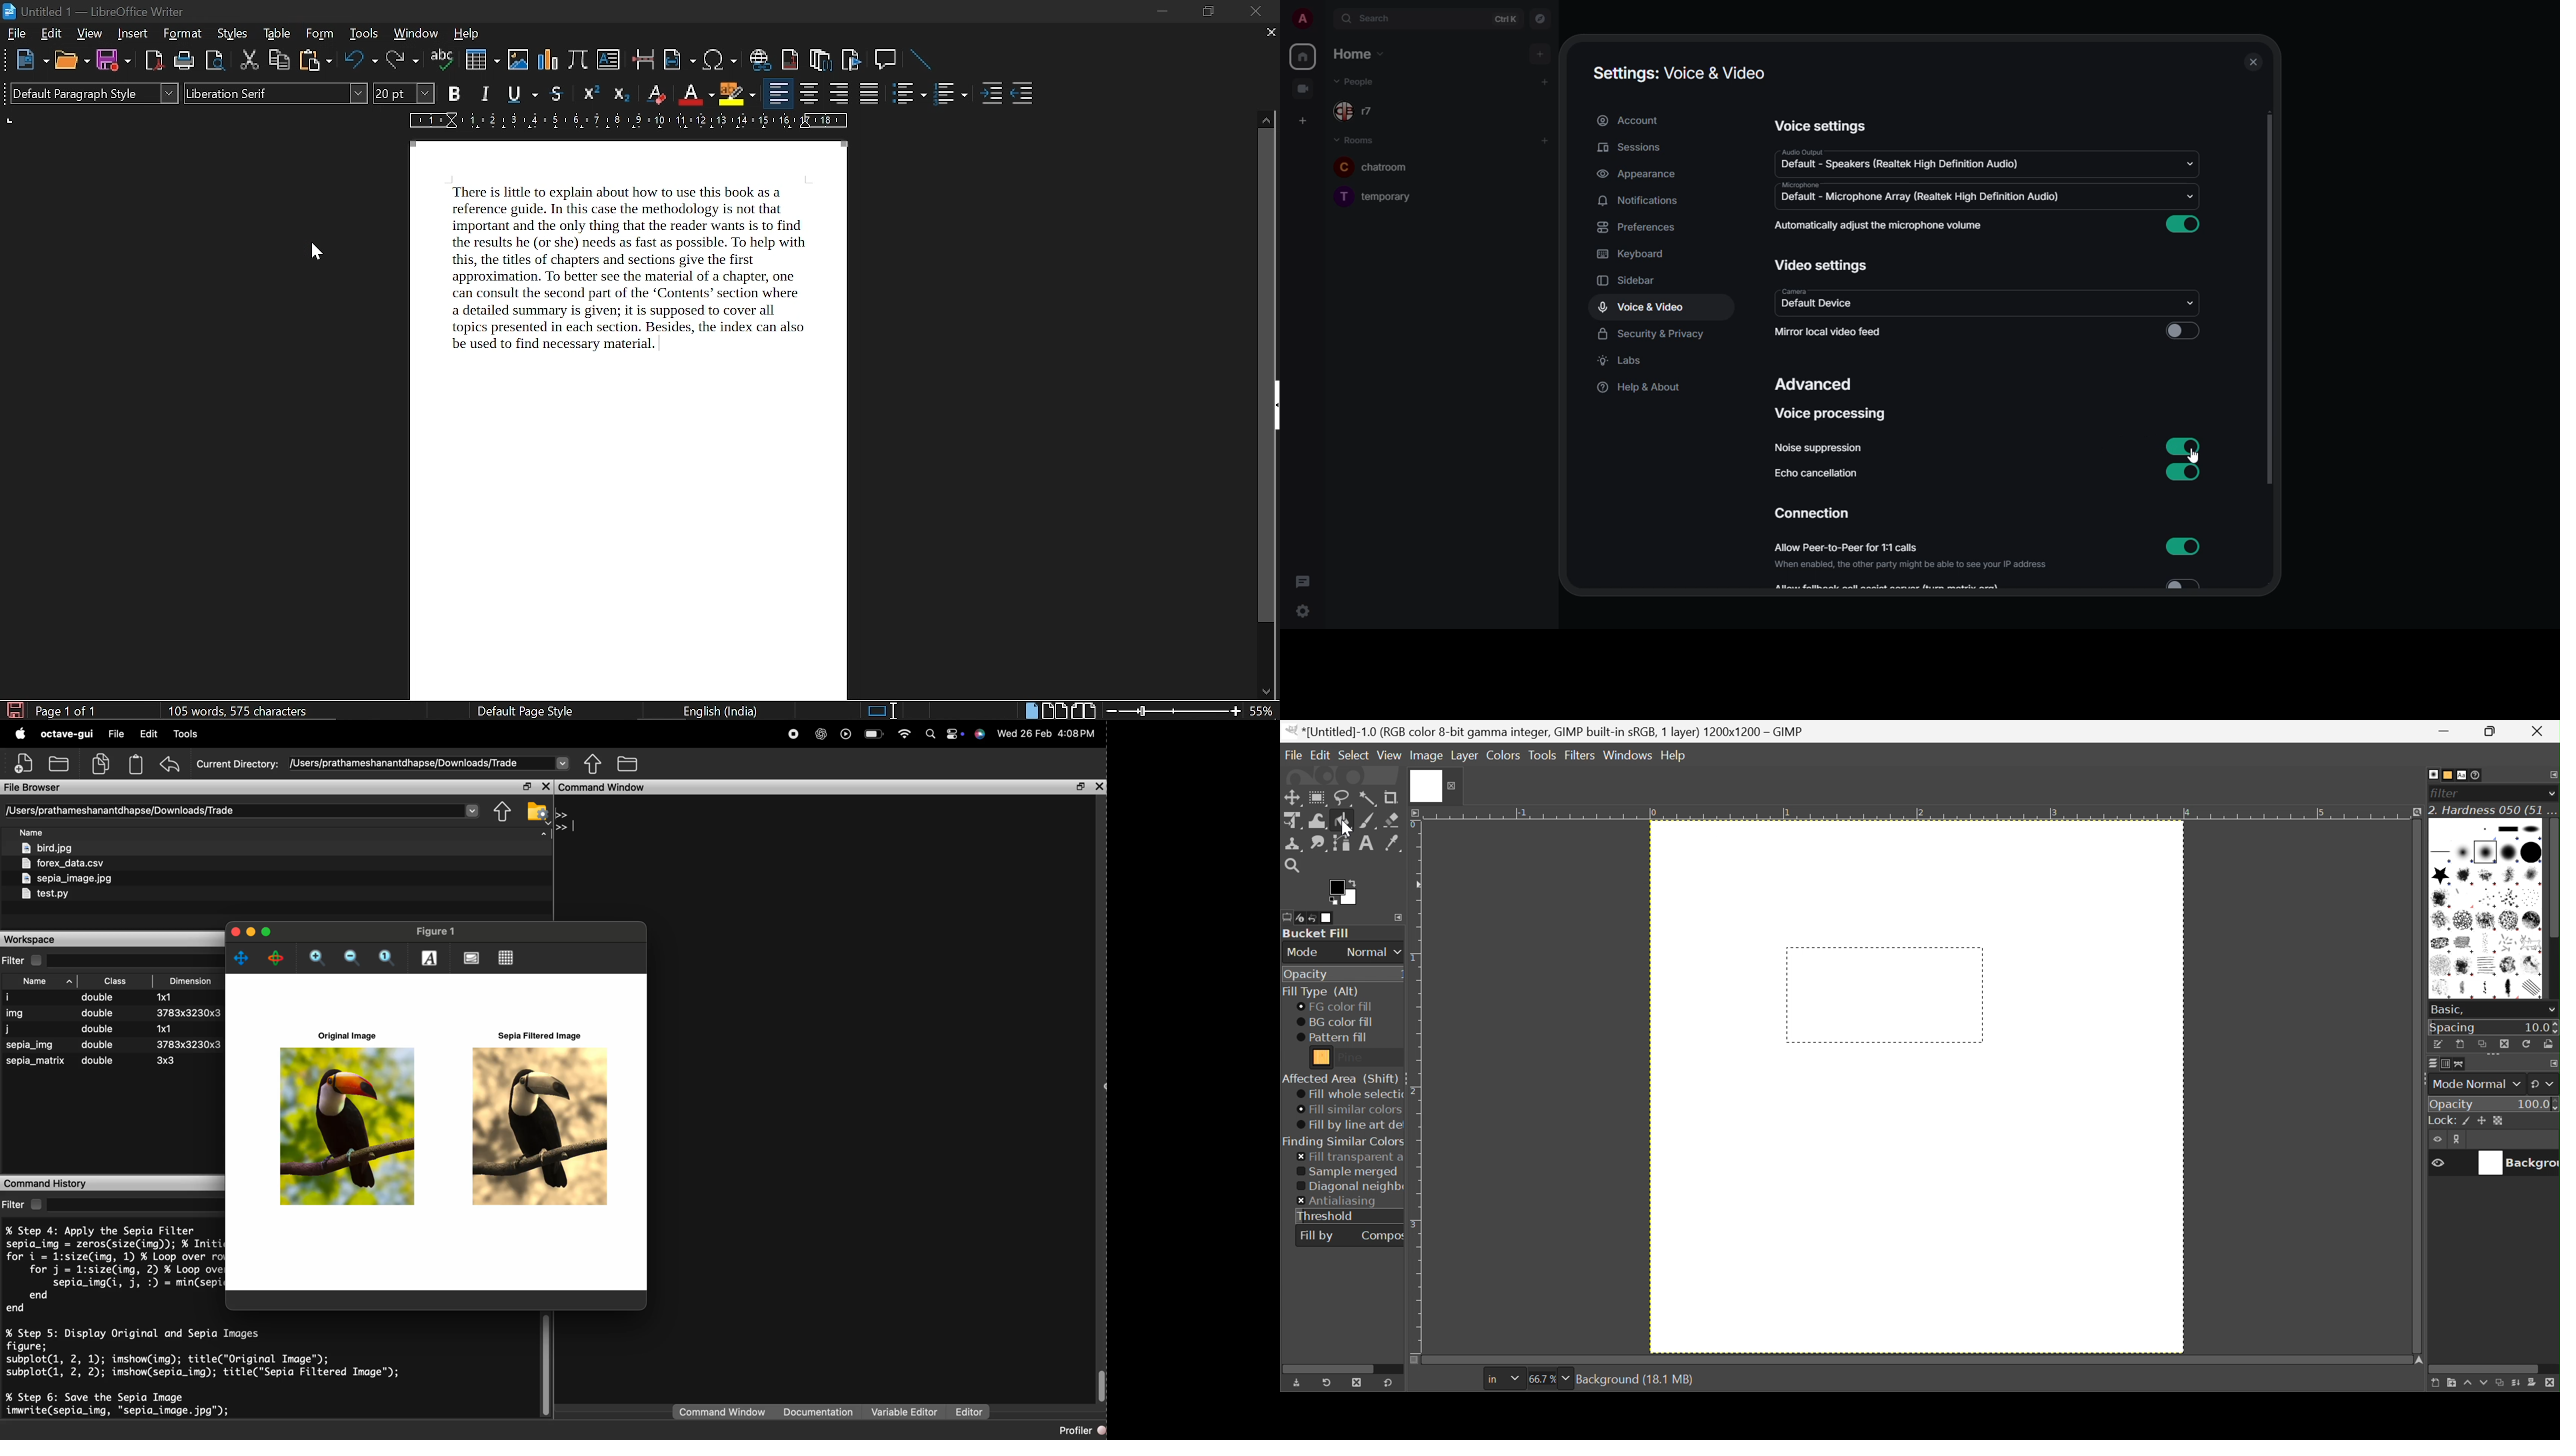 The width and height of the screenshot is (2576, 1456). What do you see at coordinates (1627, 757) in the screenshot?
I see `Windows` at bounding box center [1627, 757].